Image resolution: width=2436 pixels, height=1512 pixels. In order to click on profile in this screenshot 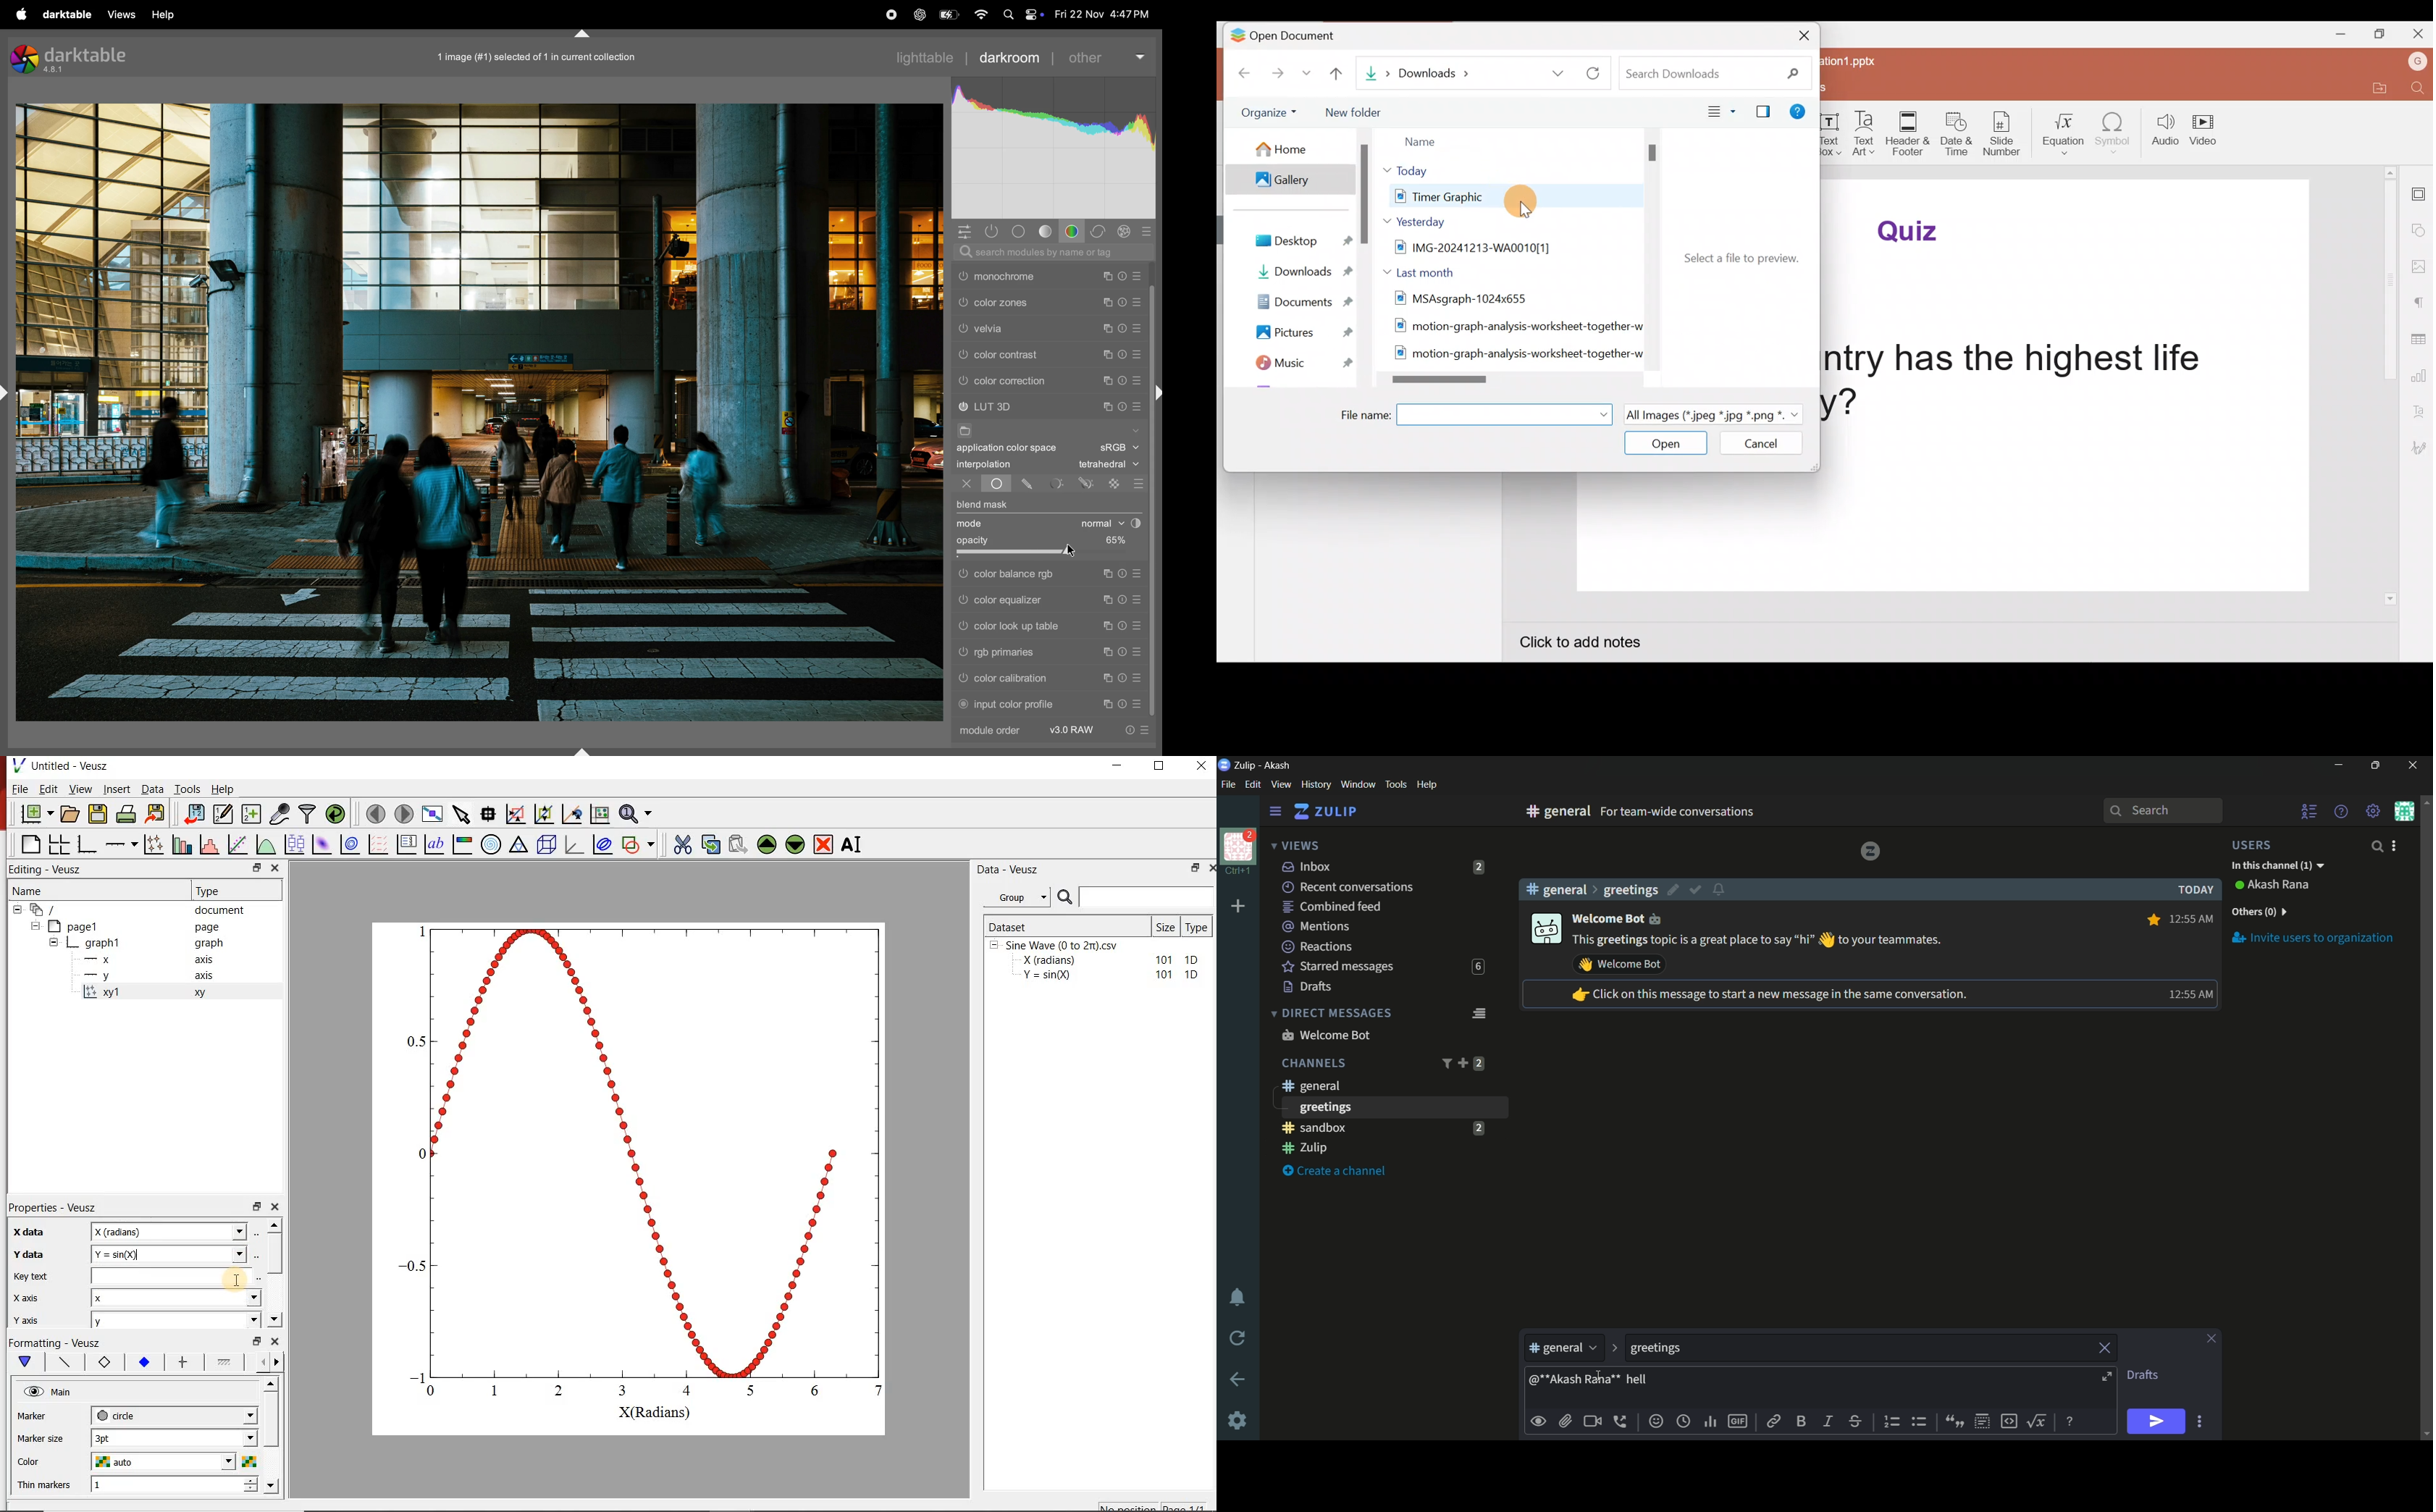, I will do `click(1238, 845)`.